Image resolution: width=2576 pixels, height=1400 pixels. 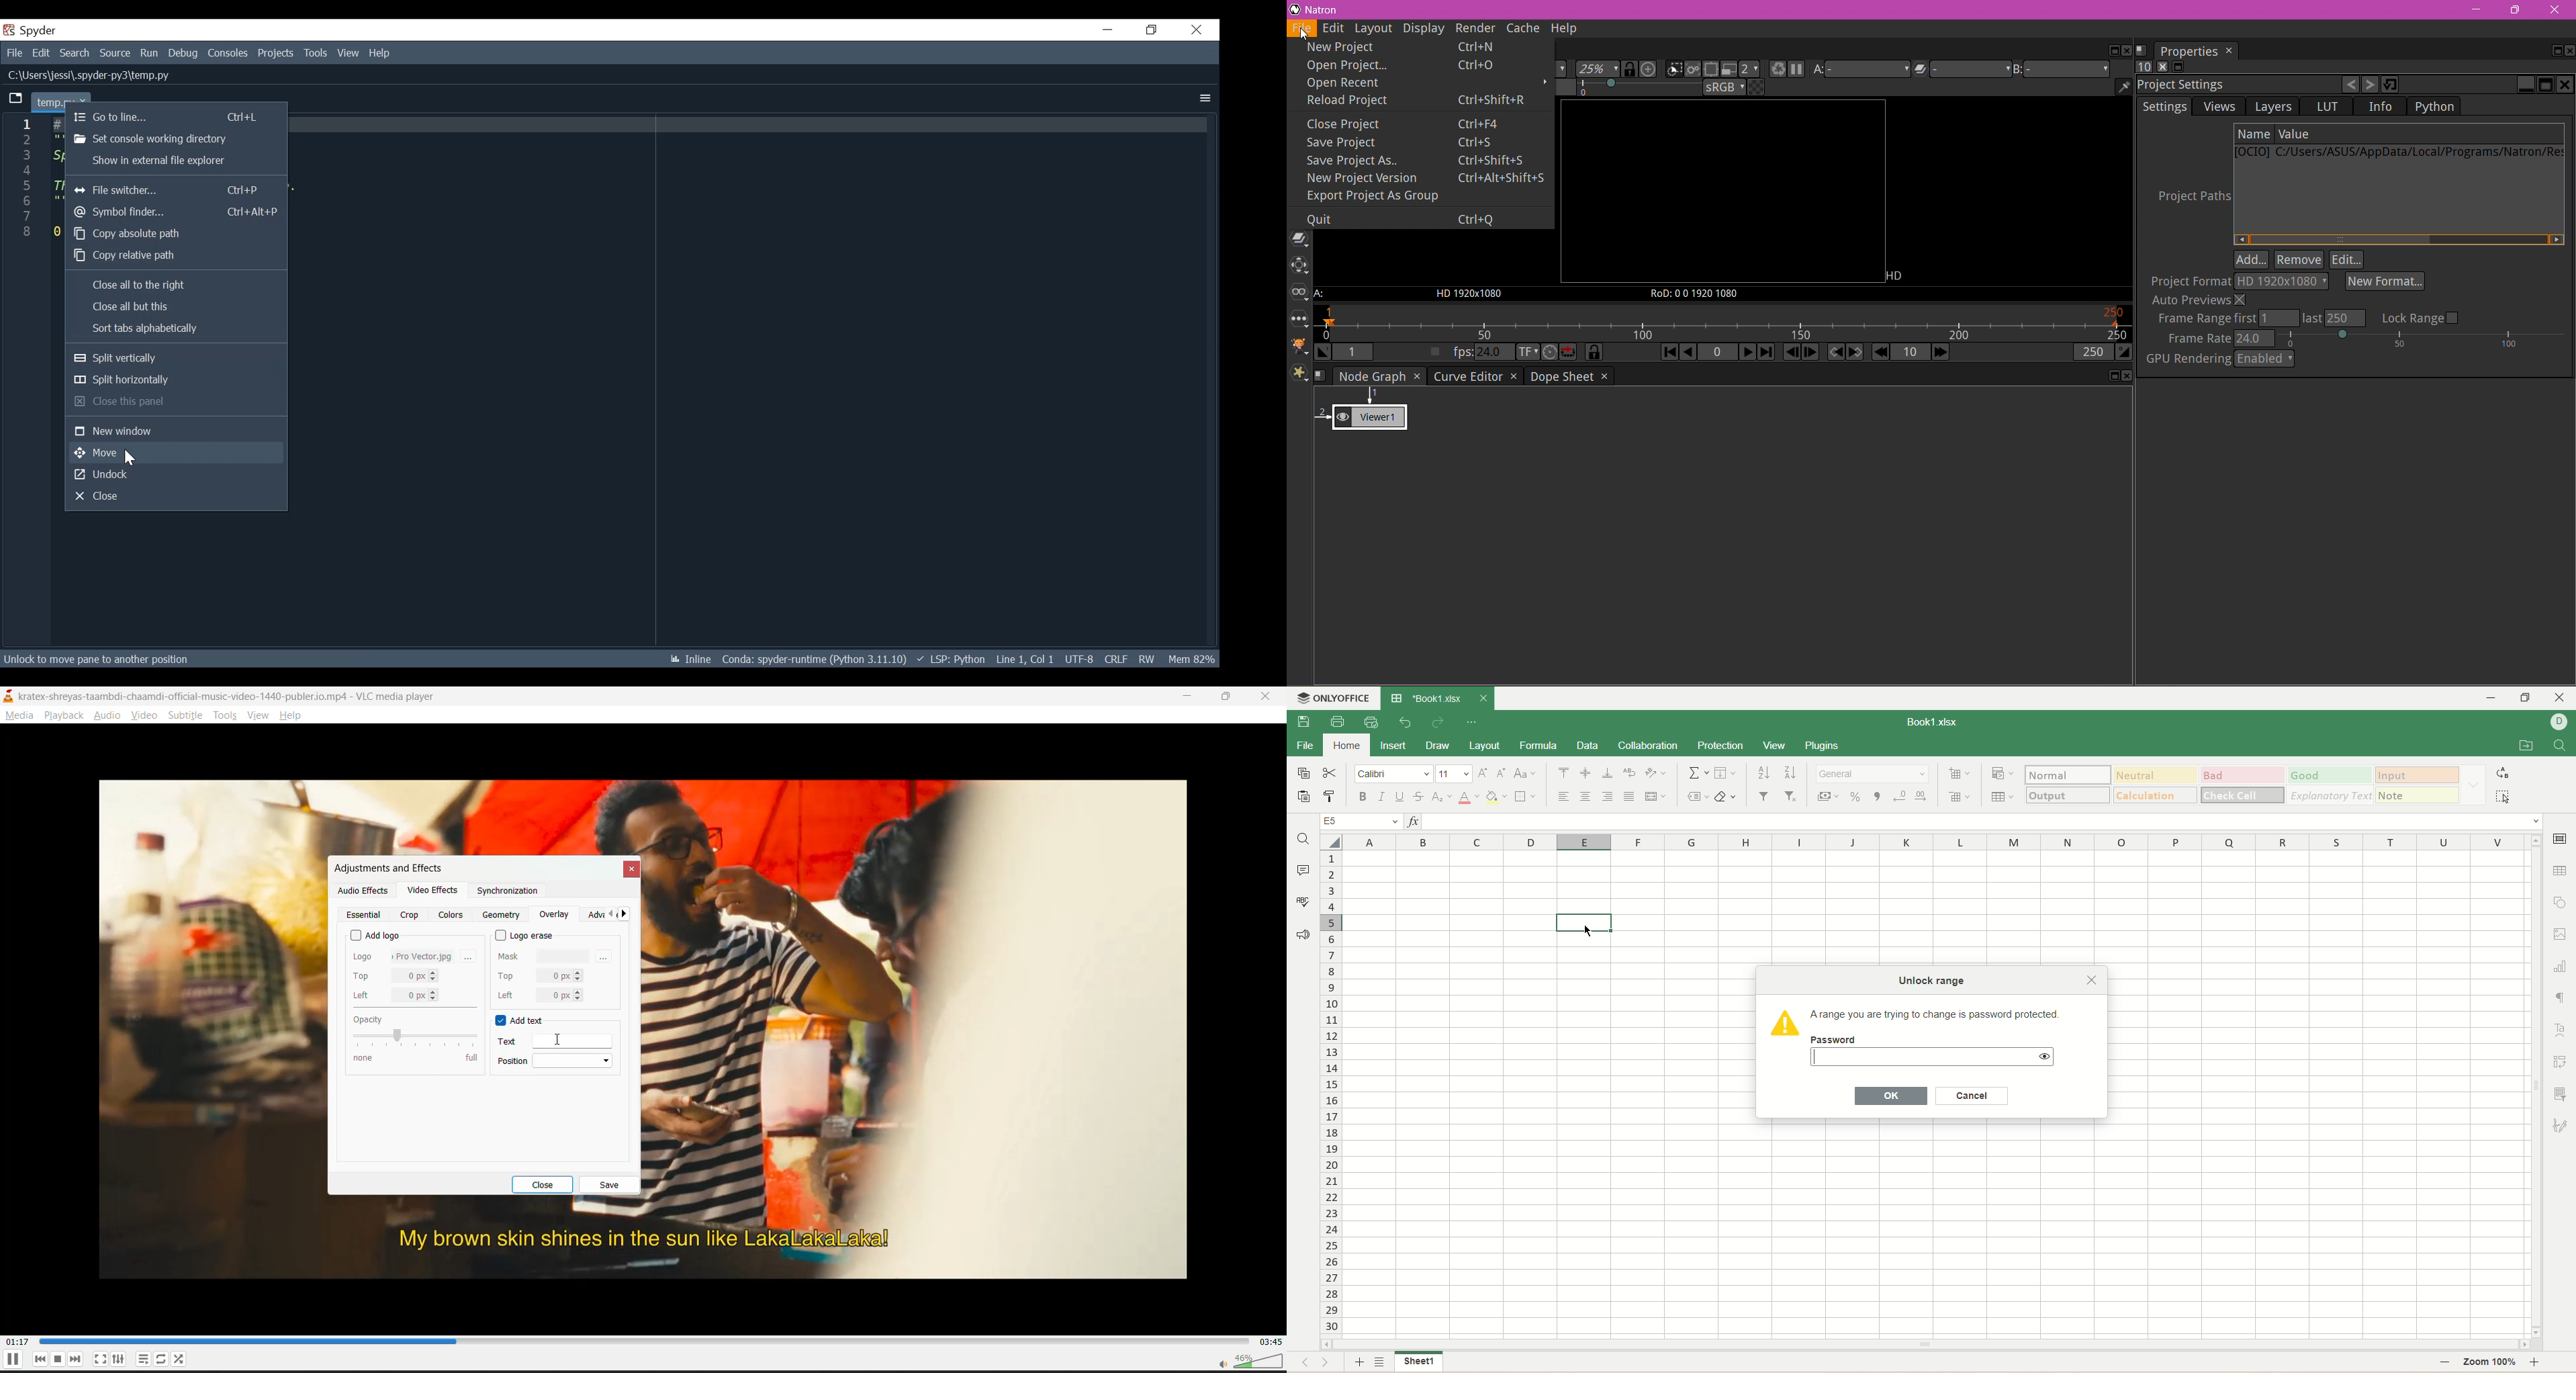 I want to click on Symbol finder, so click(x=175, y=212).